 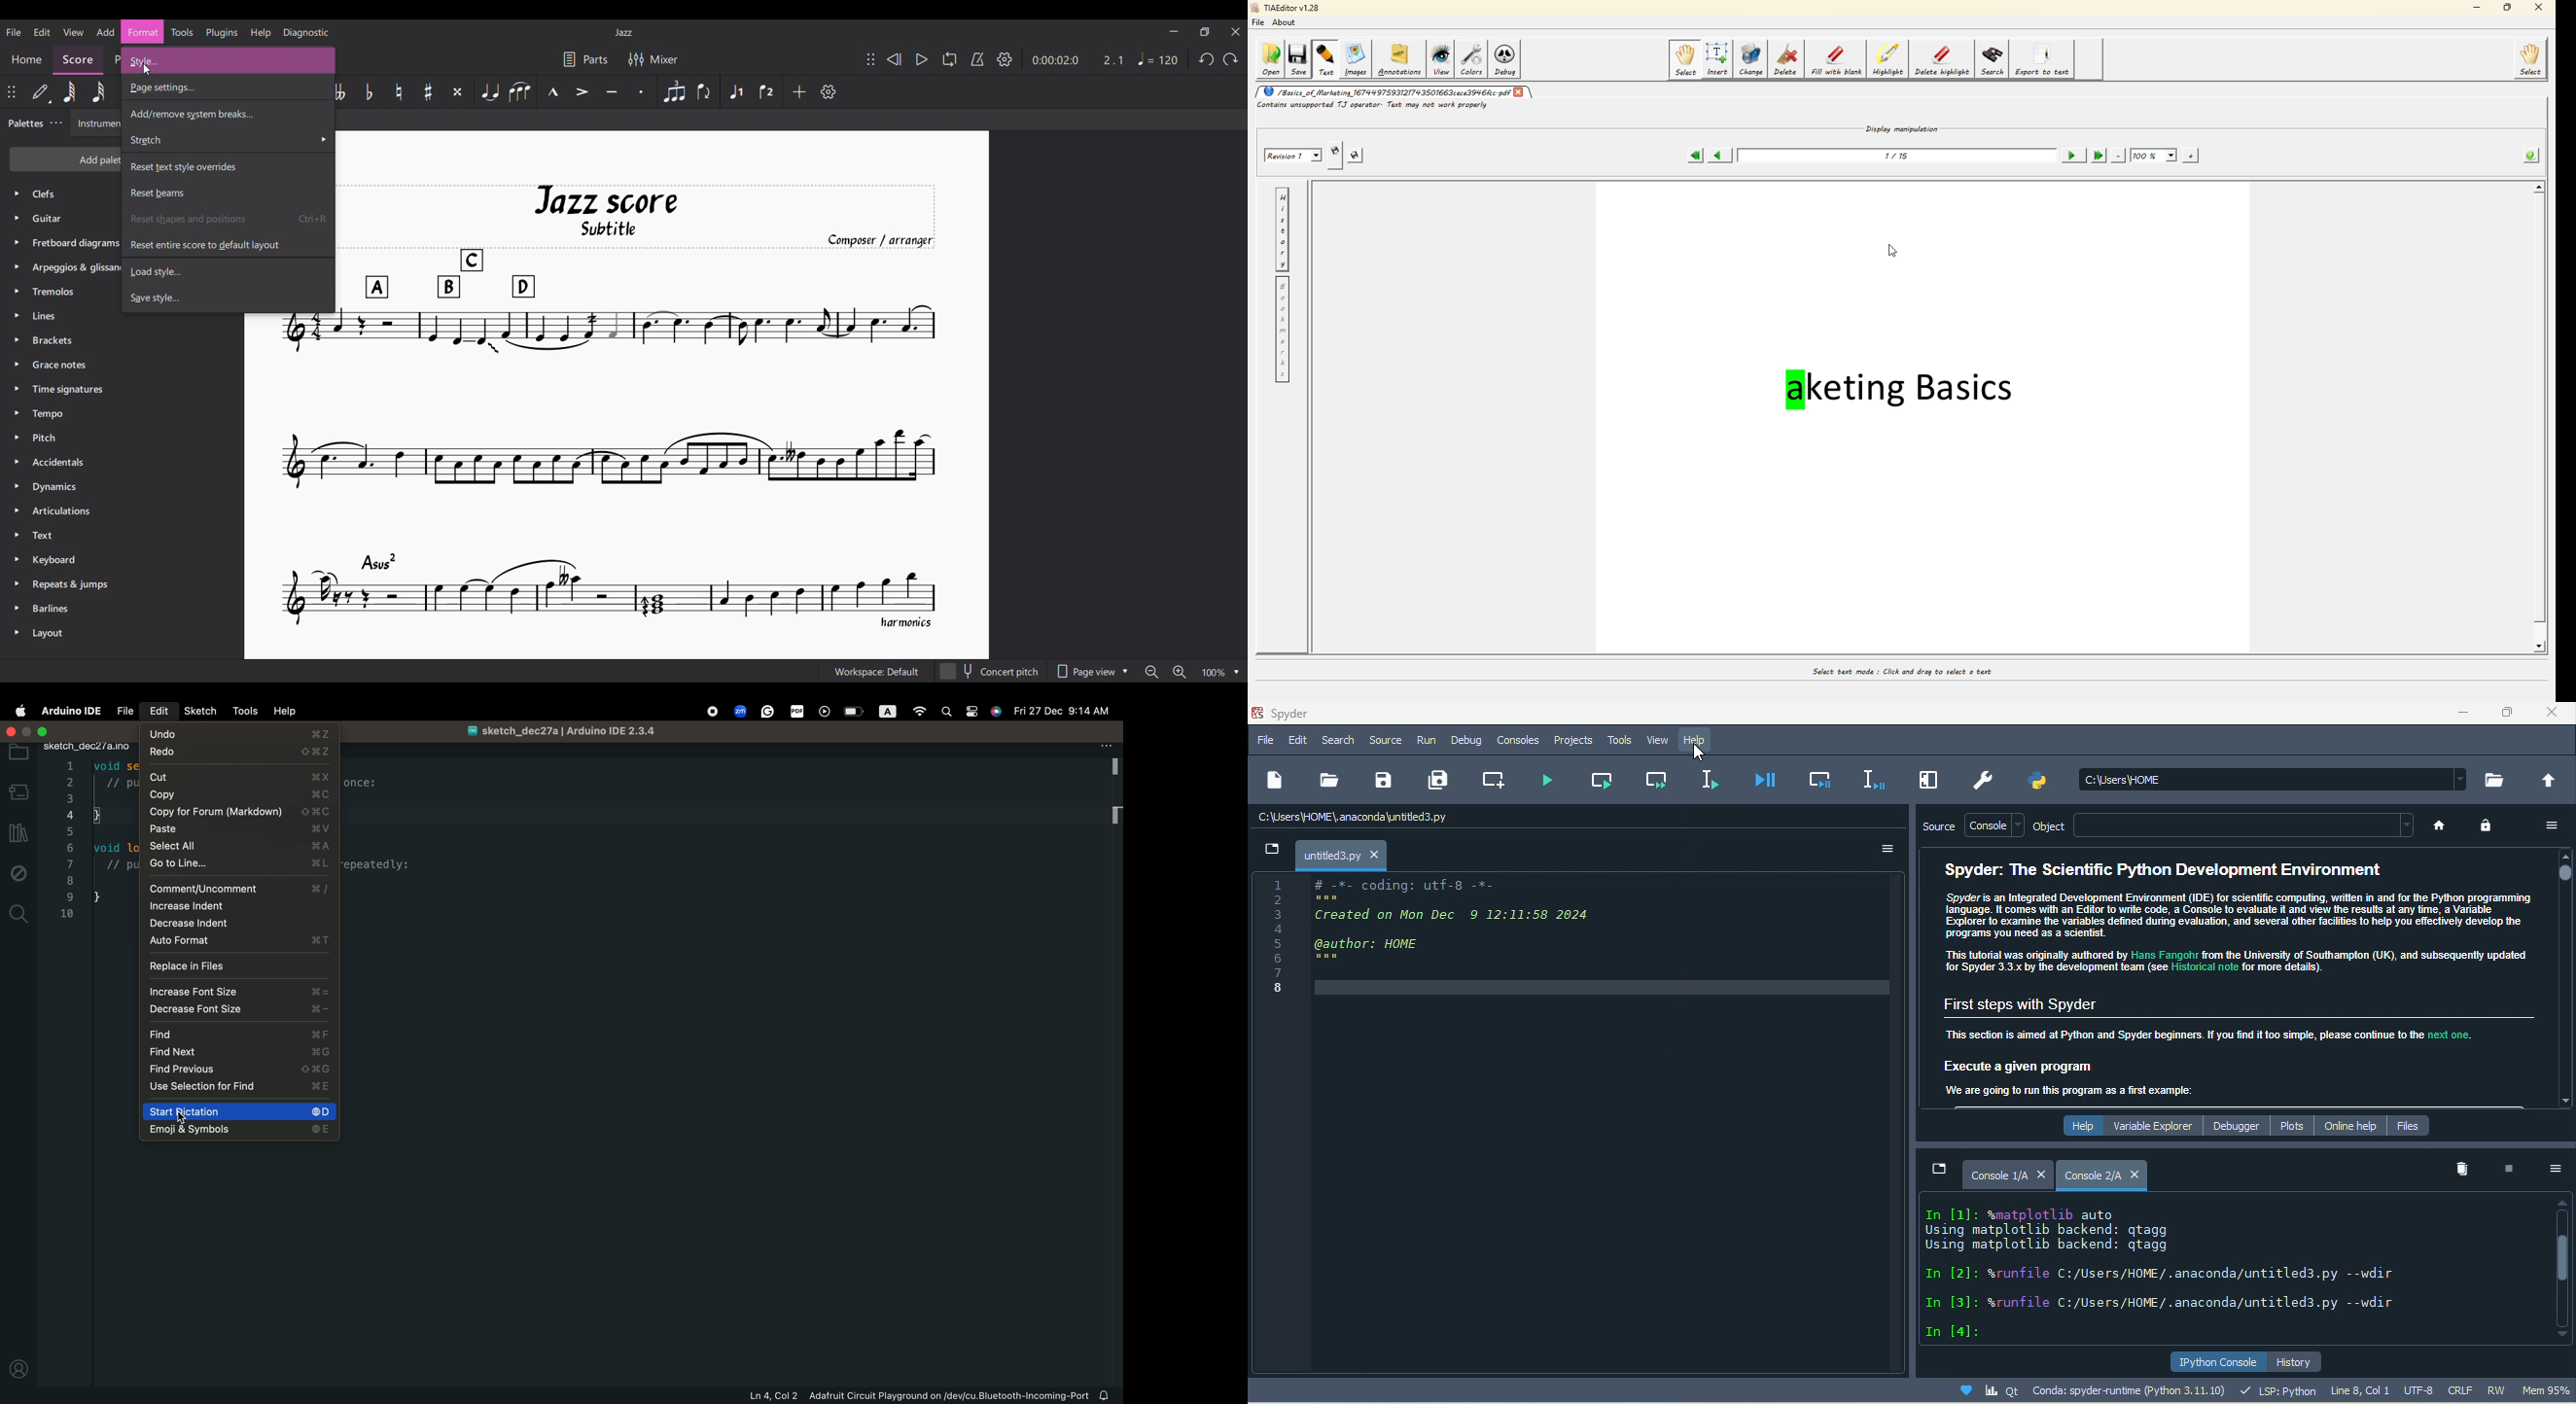 I want to click on interrupt kenel, so click(x=2507, y=1167).